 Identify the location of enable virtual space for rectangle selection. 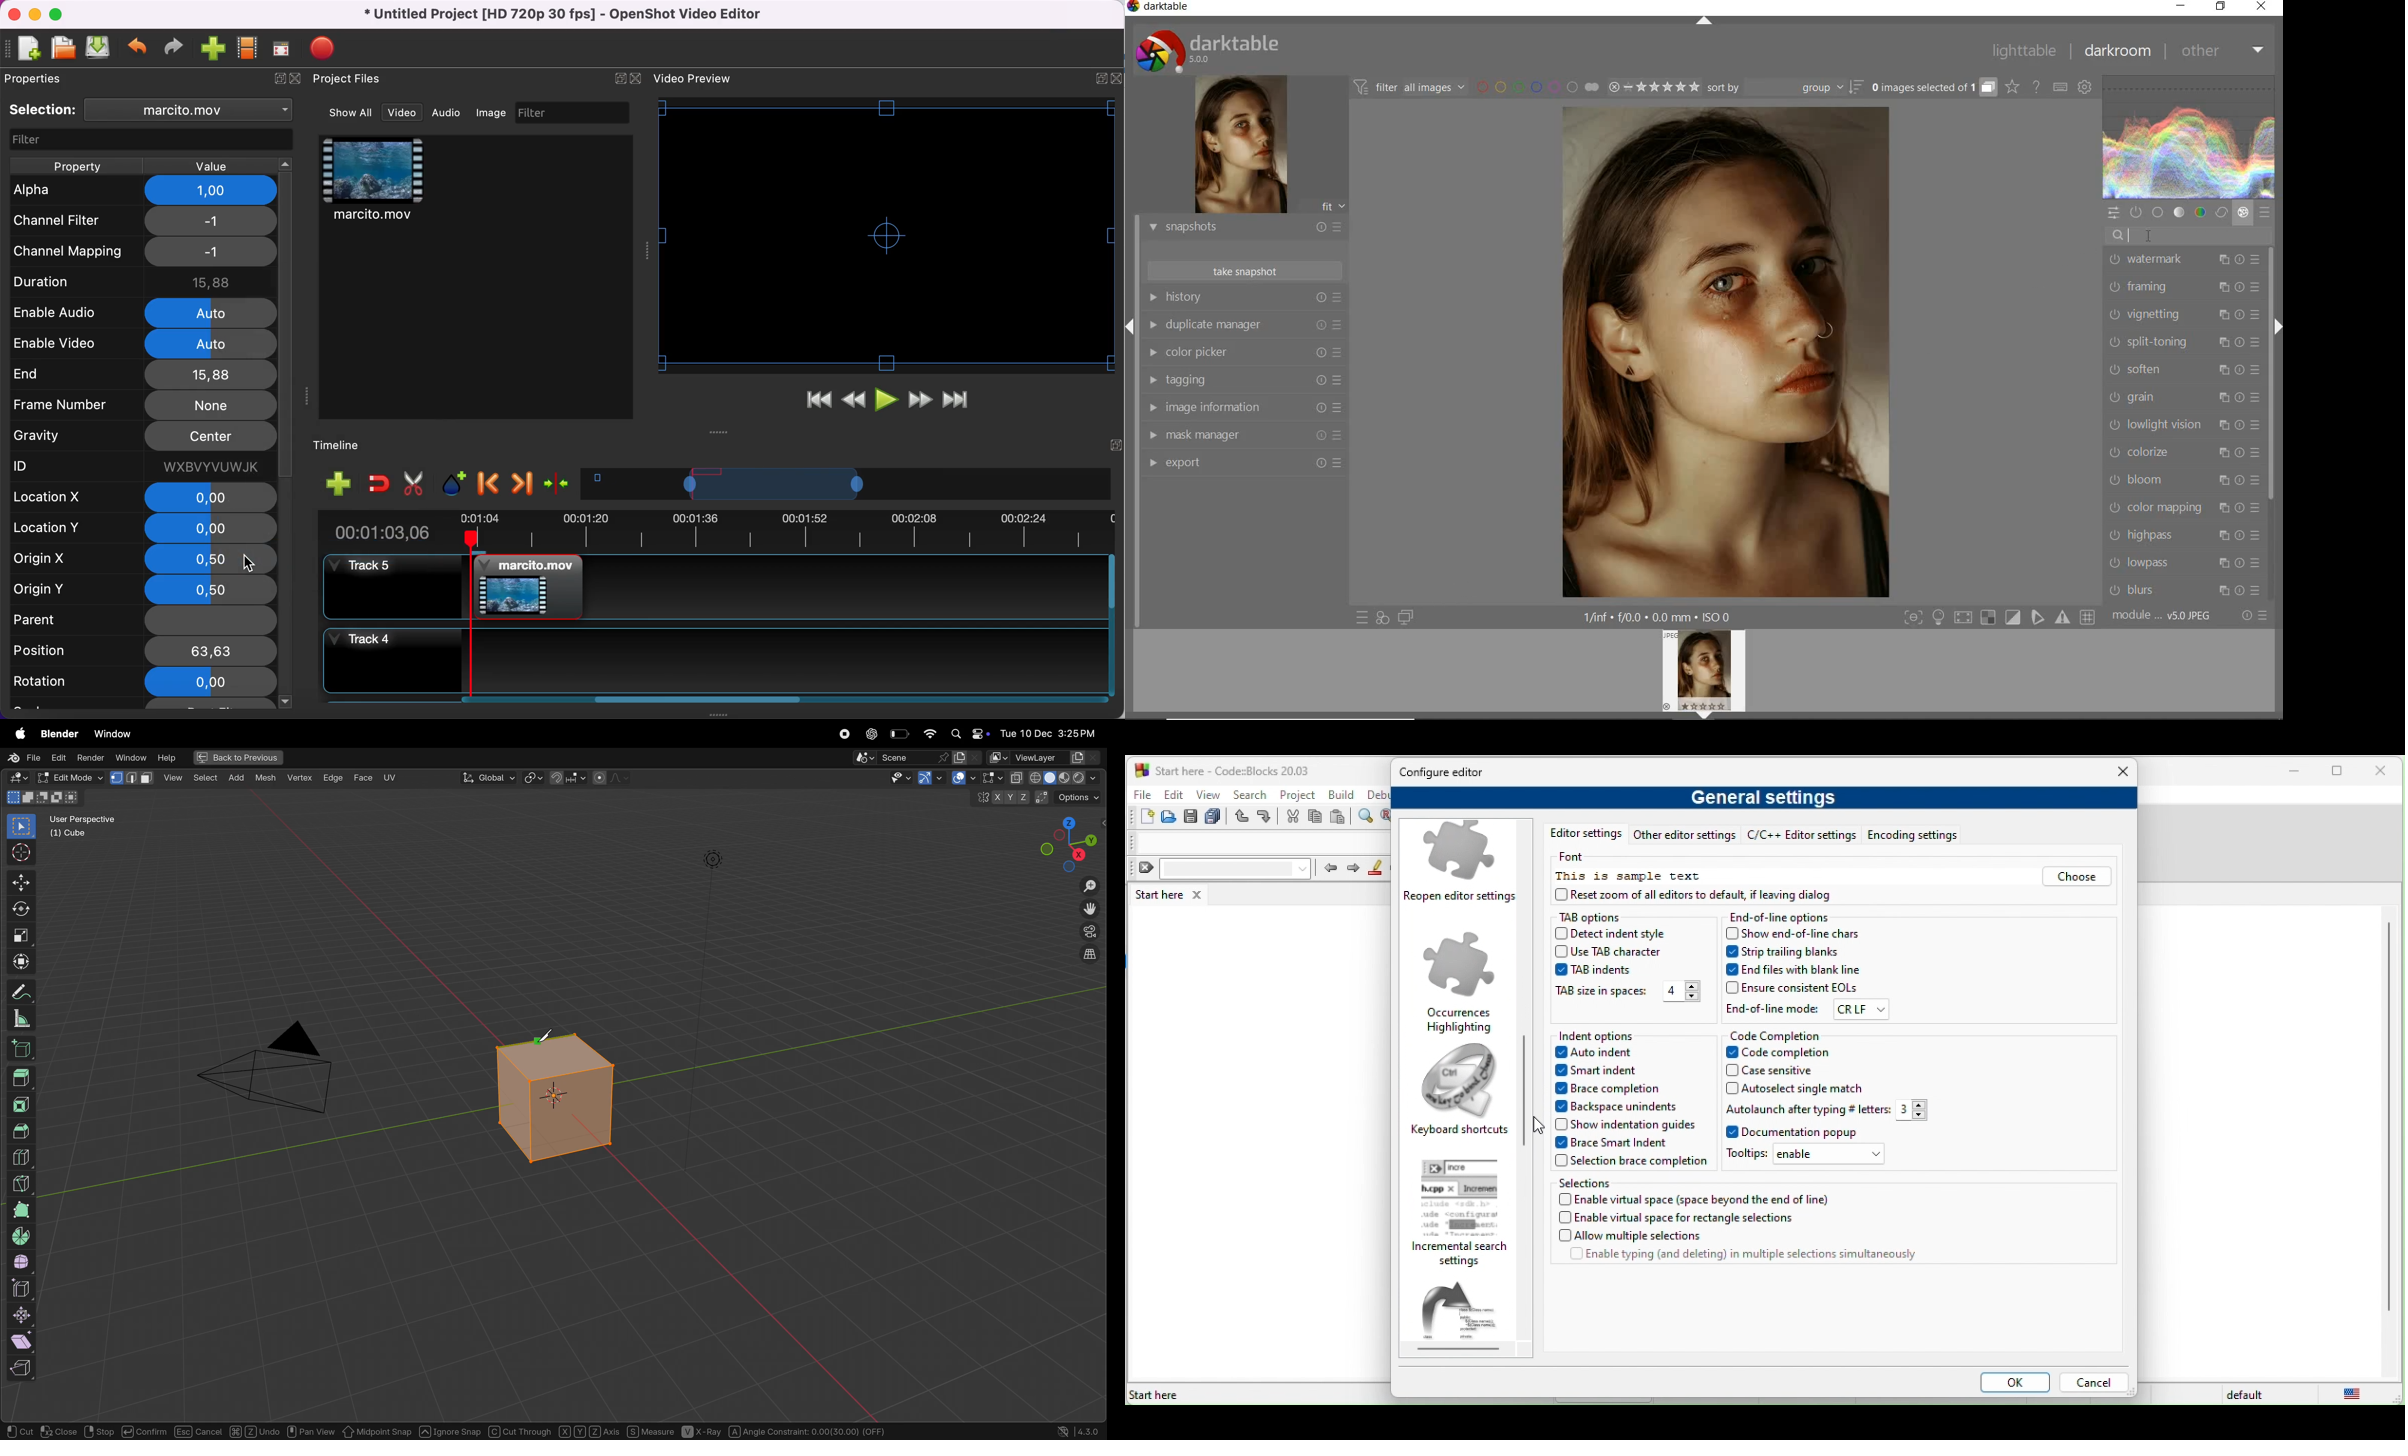
(1690, 1219).